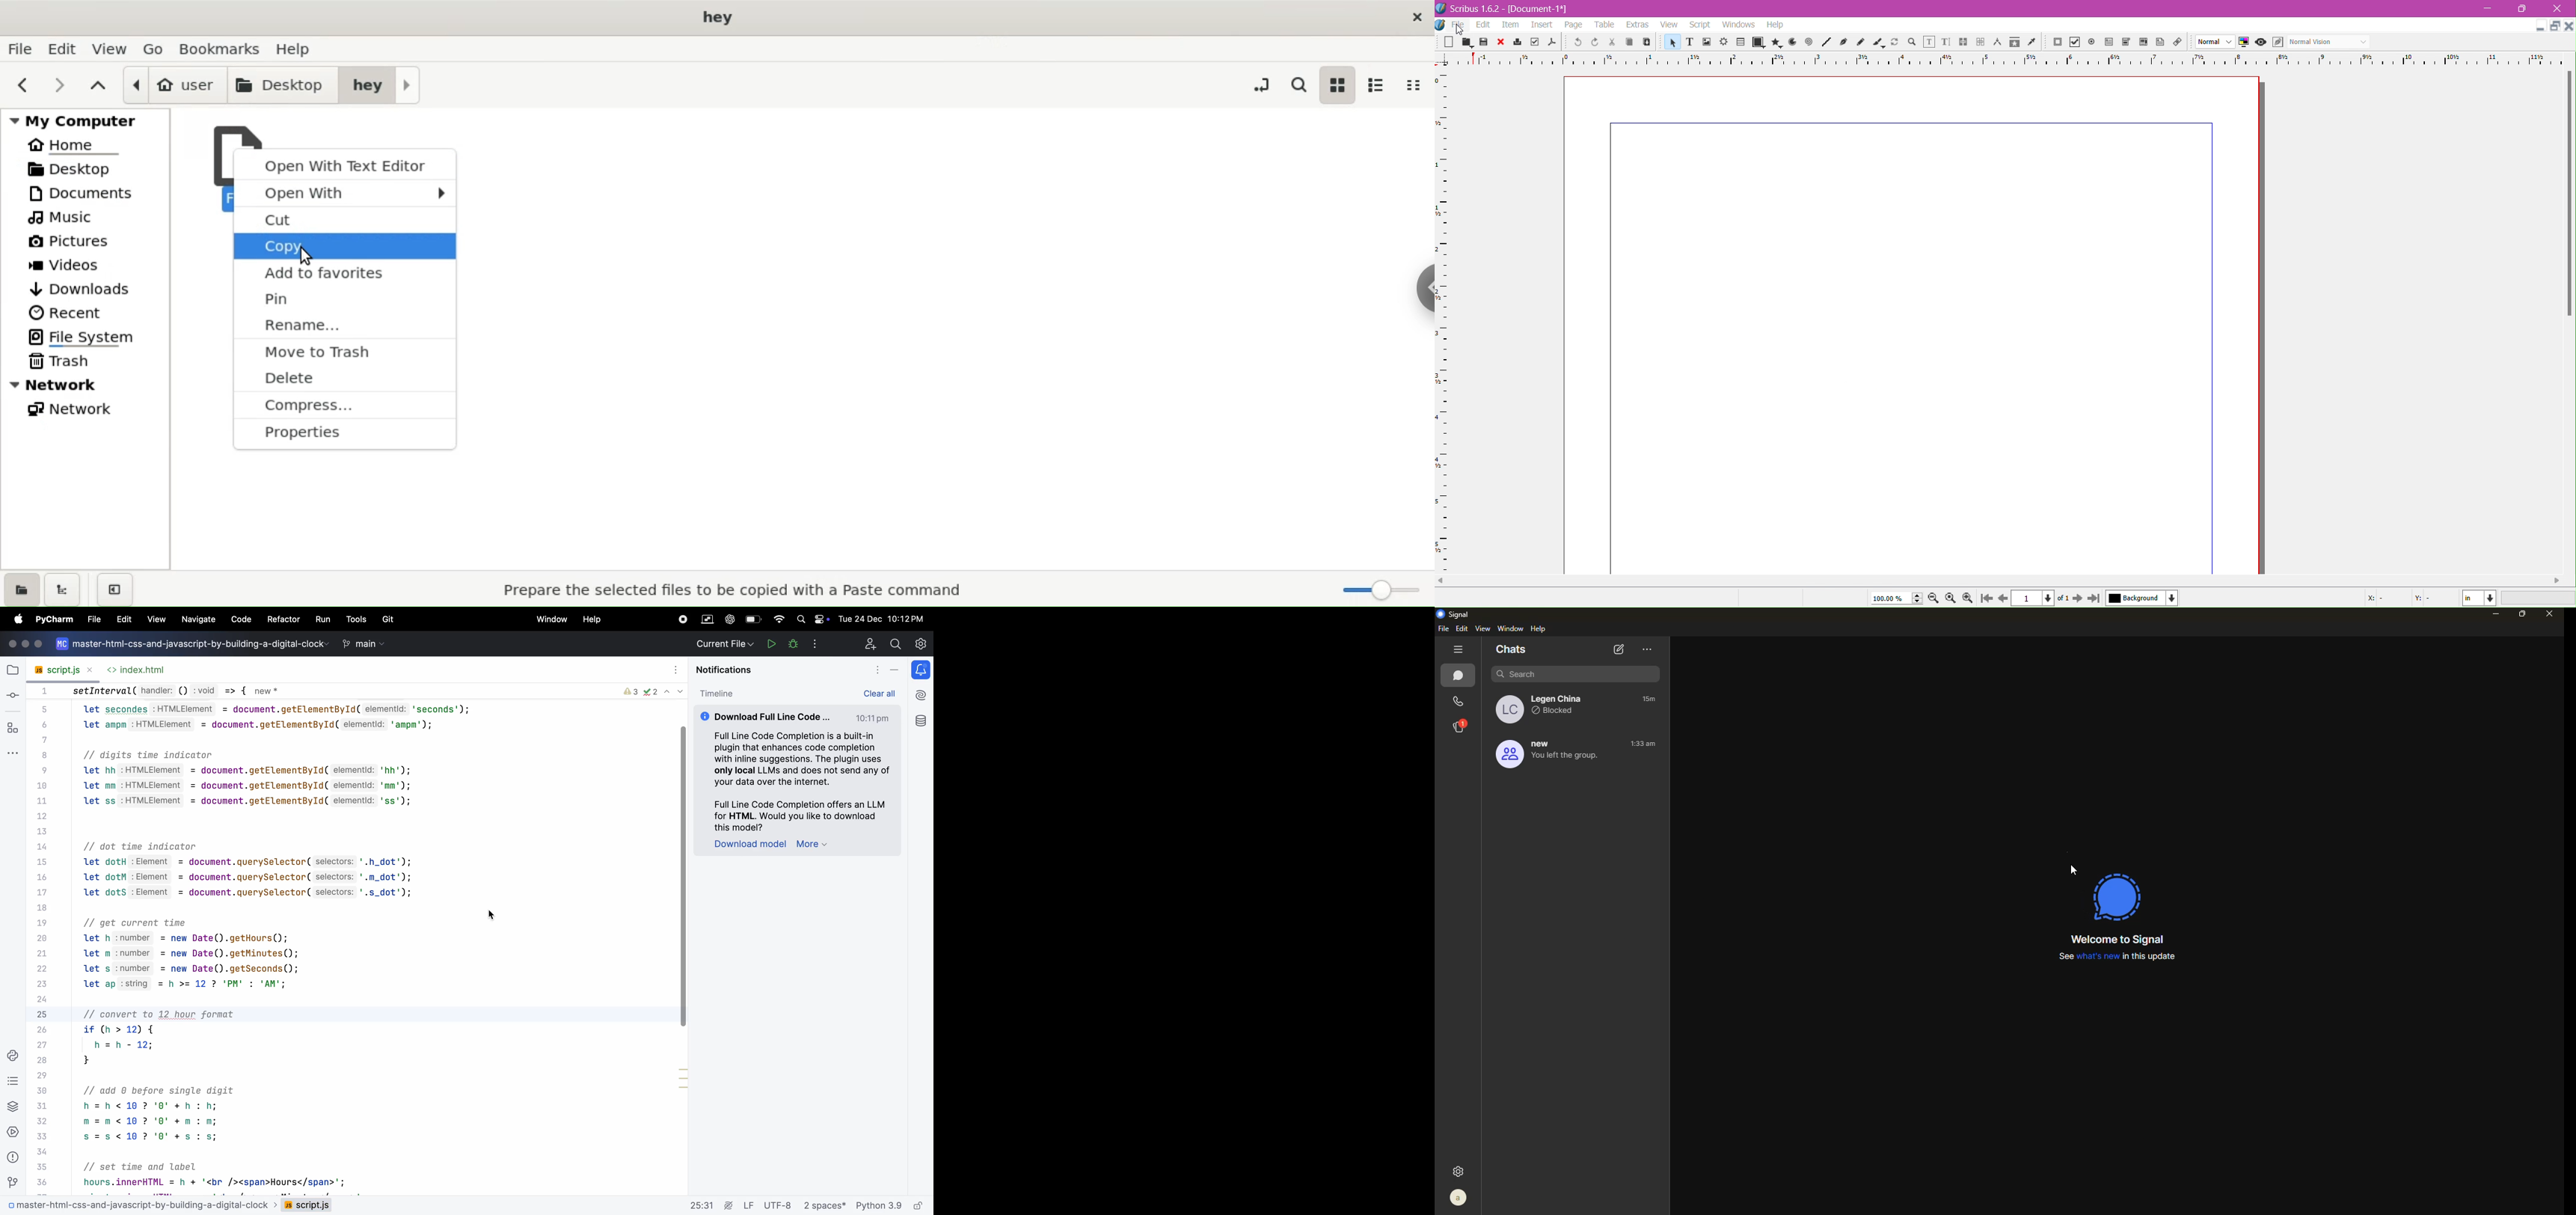 This screenshot has height=1232, width=2576. I want to click on notifications, so click(869, 669).